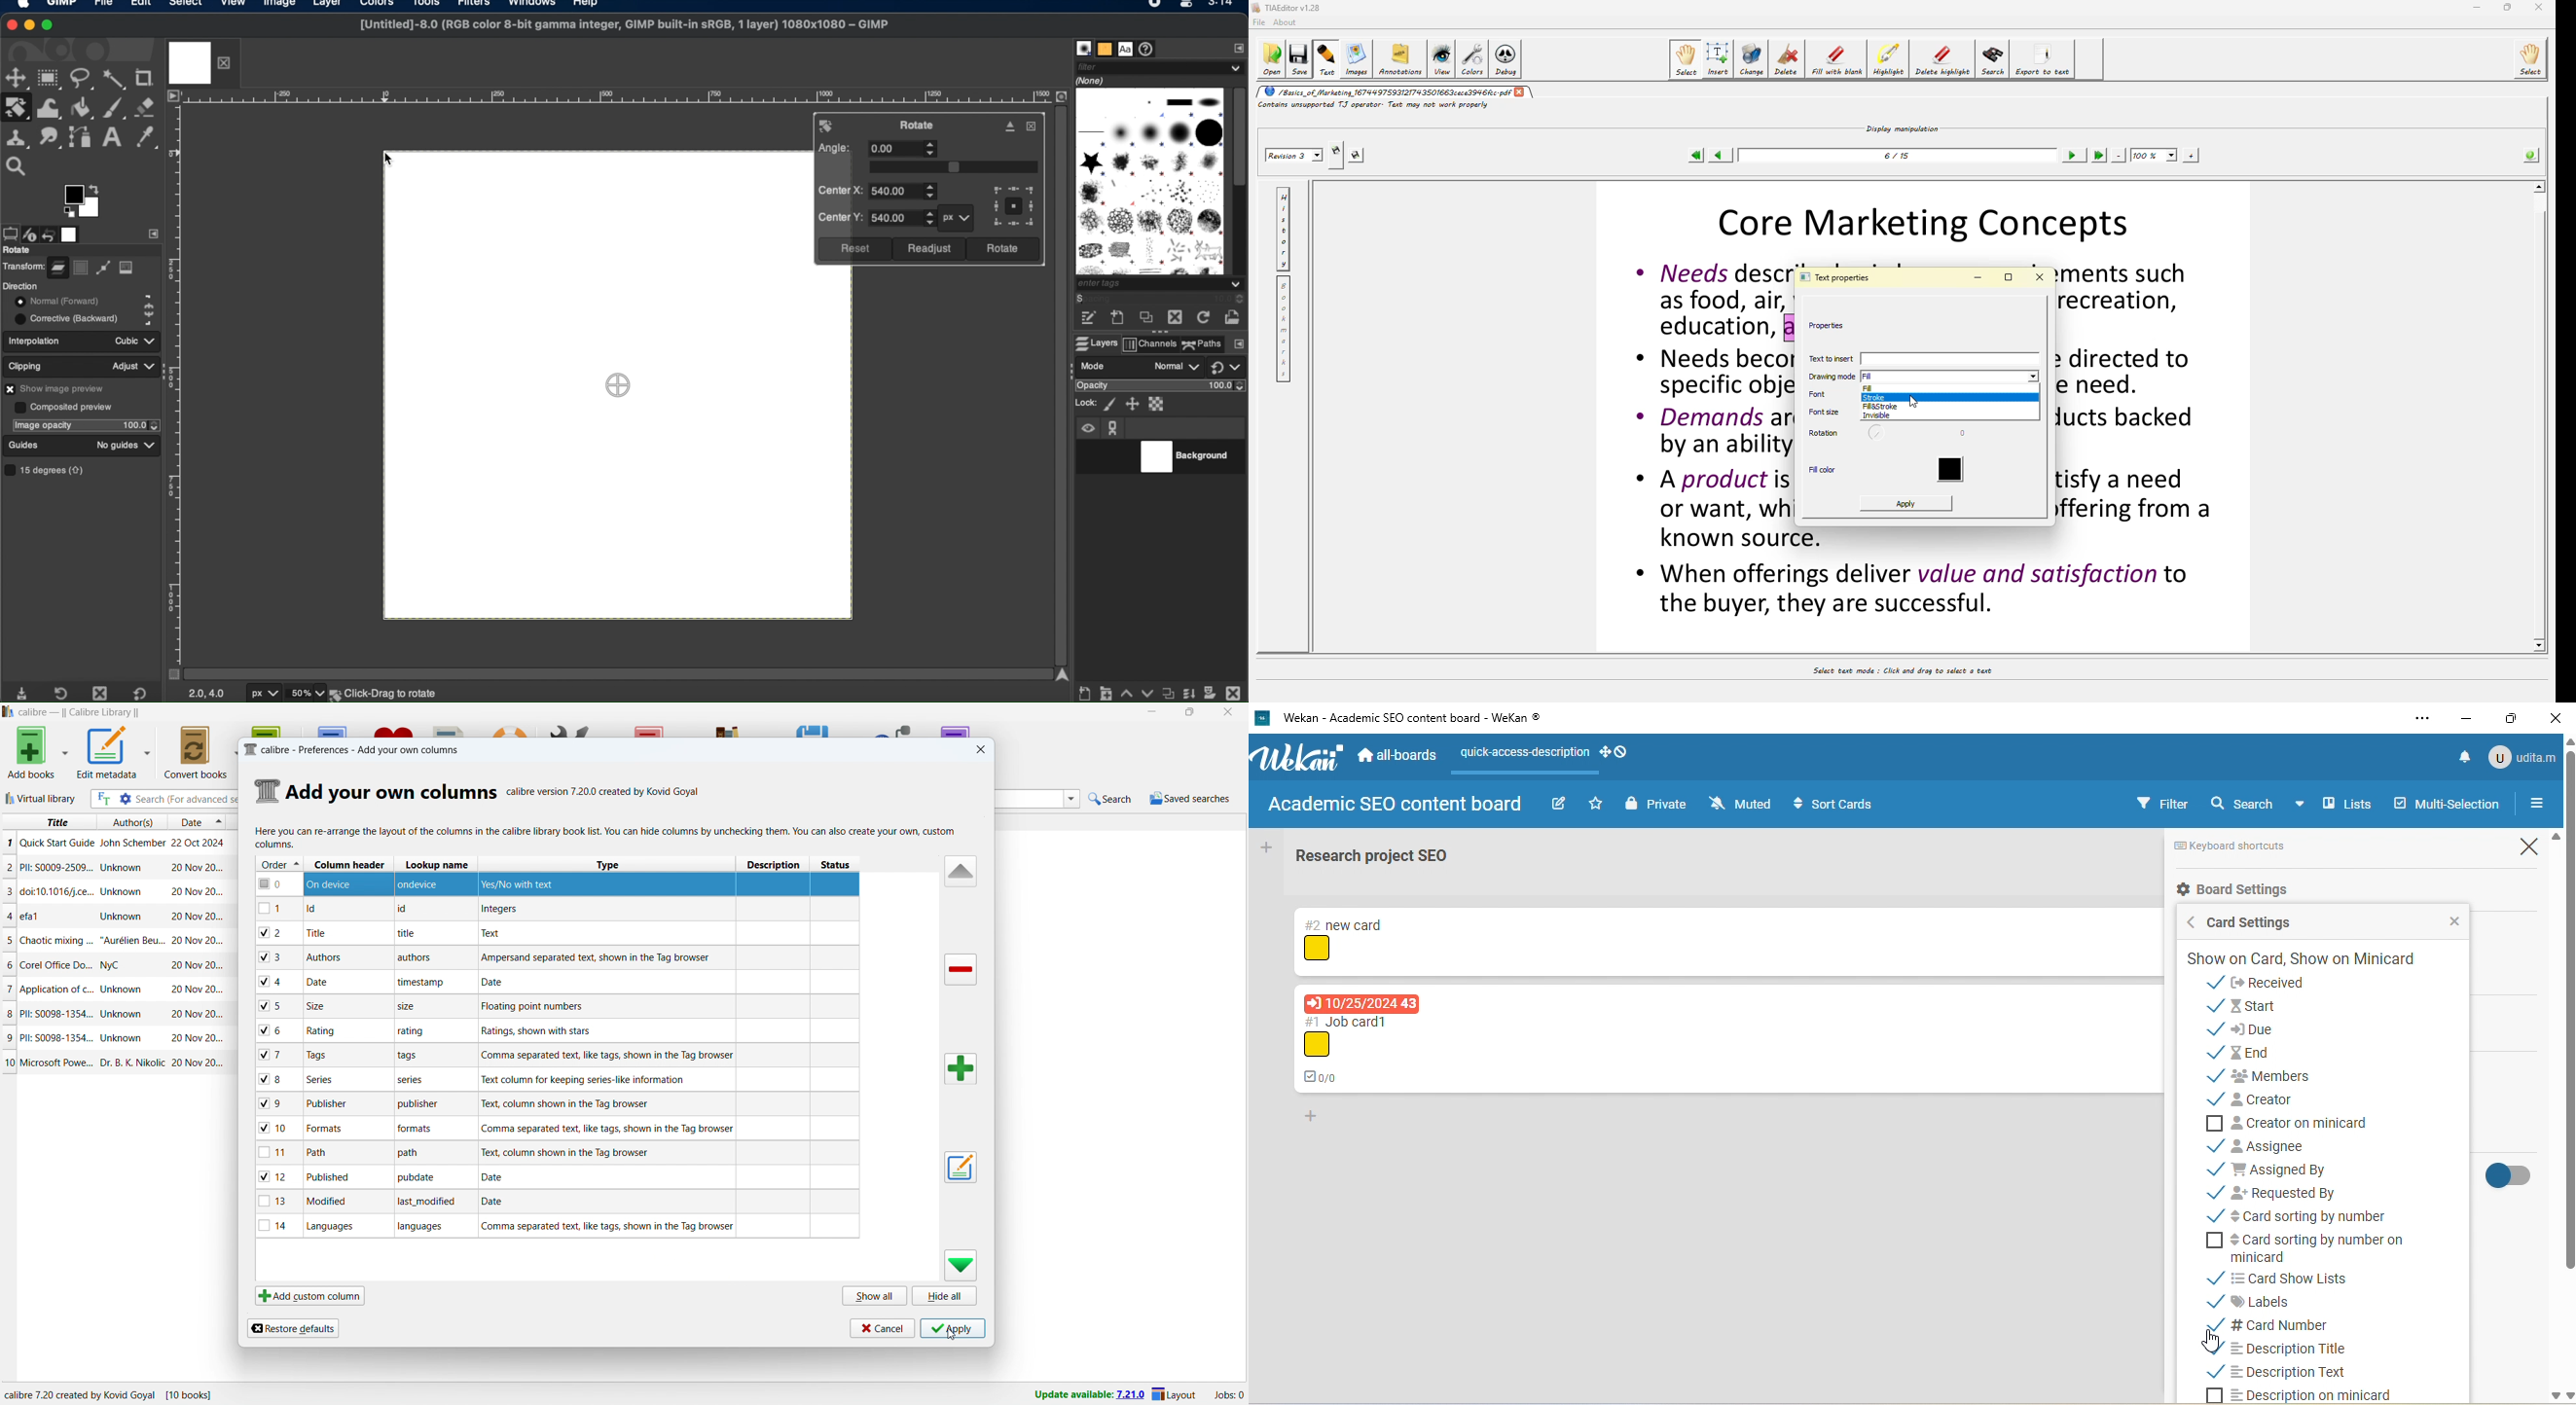 The image size is (2576, 1428). What do you see at coordinates (1548, 752) in the screenshot?
I see `quick access` at bounding box center [1548, 752].